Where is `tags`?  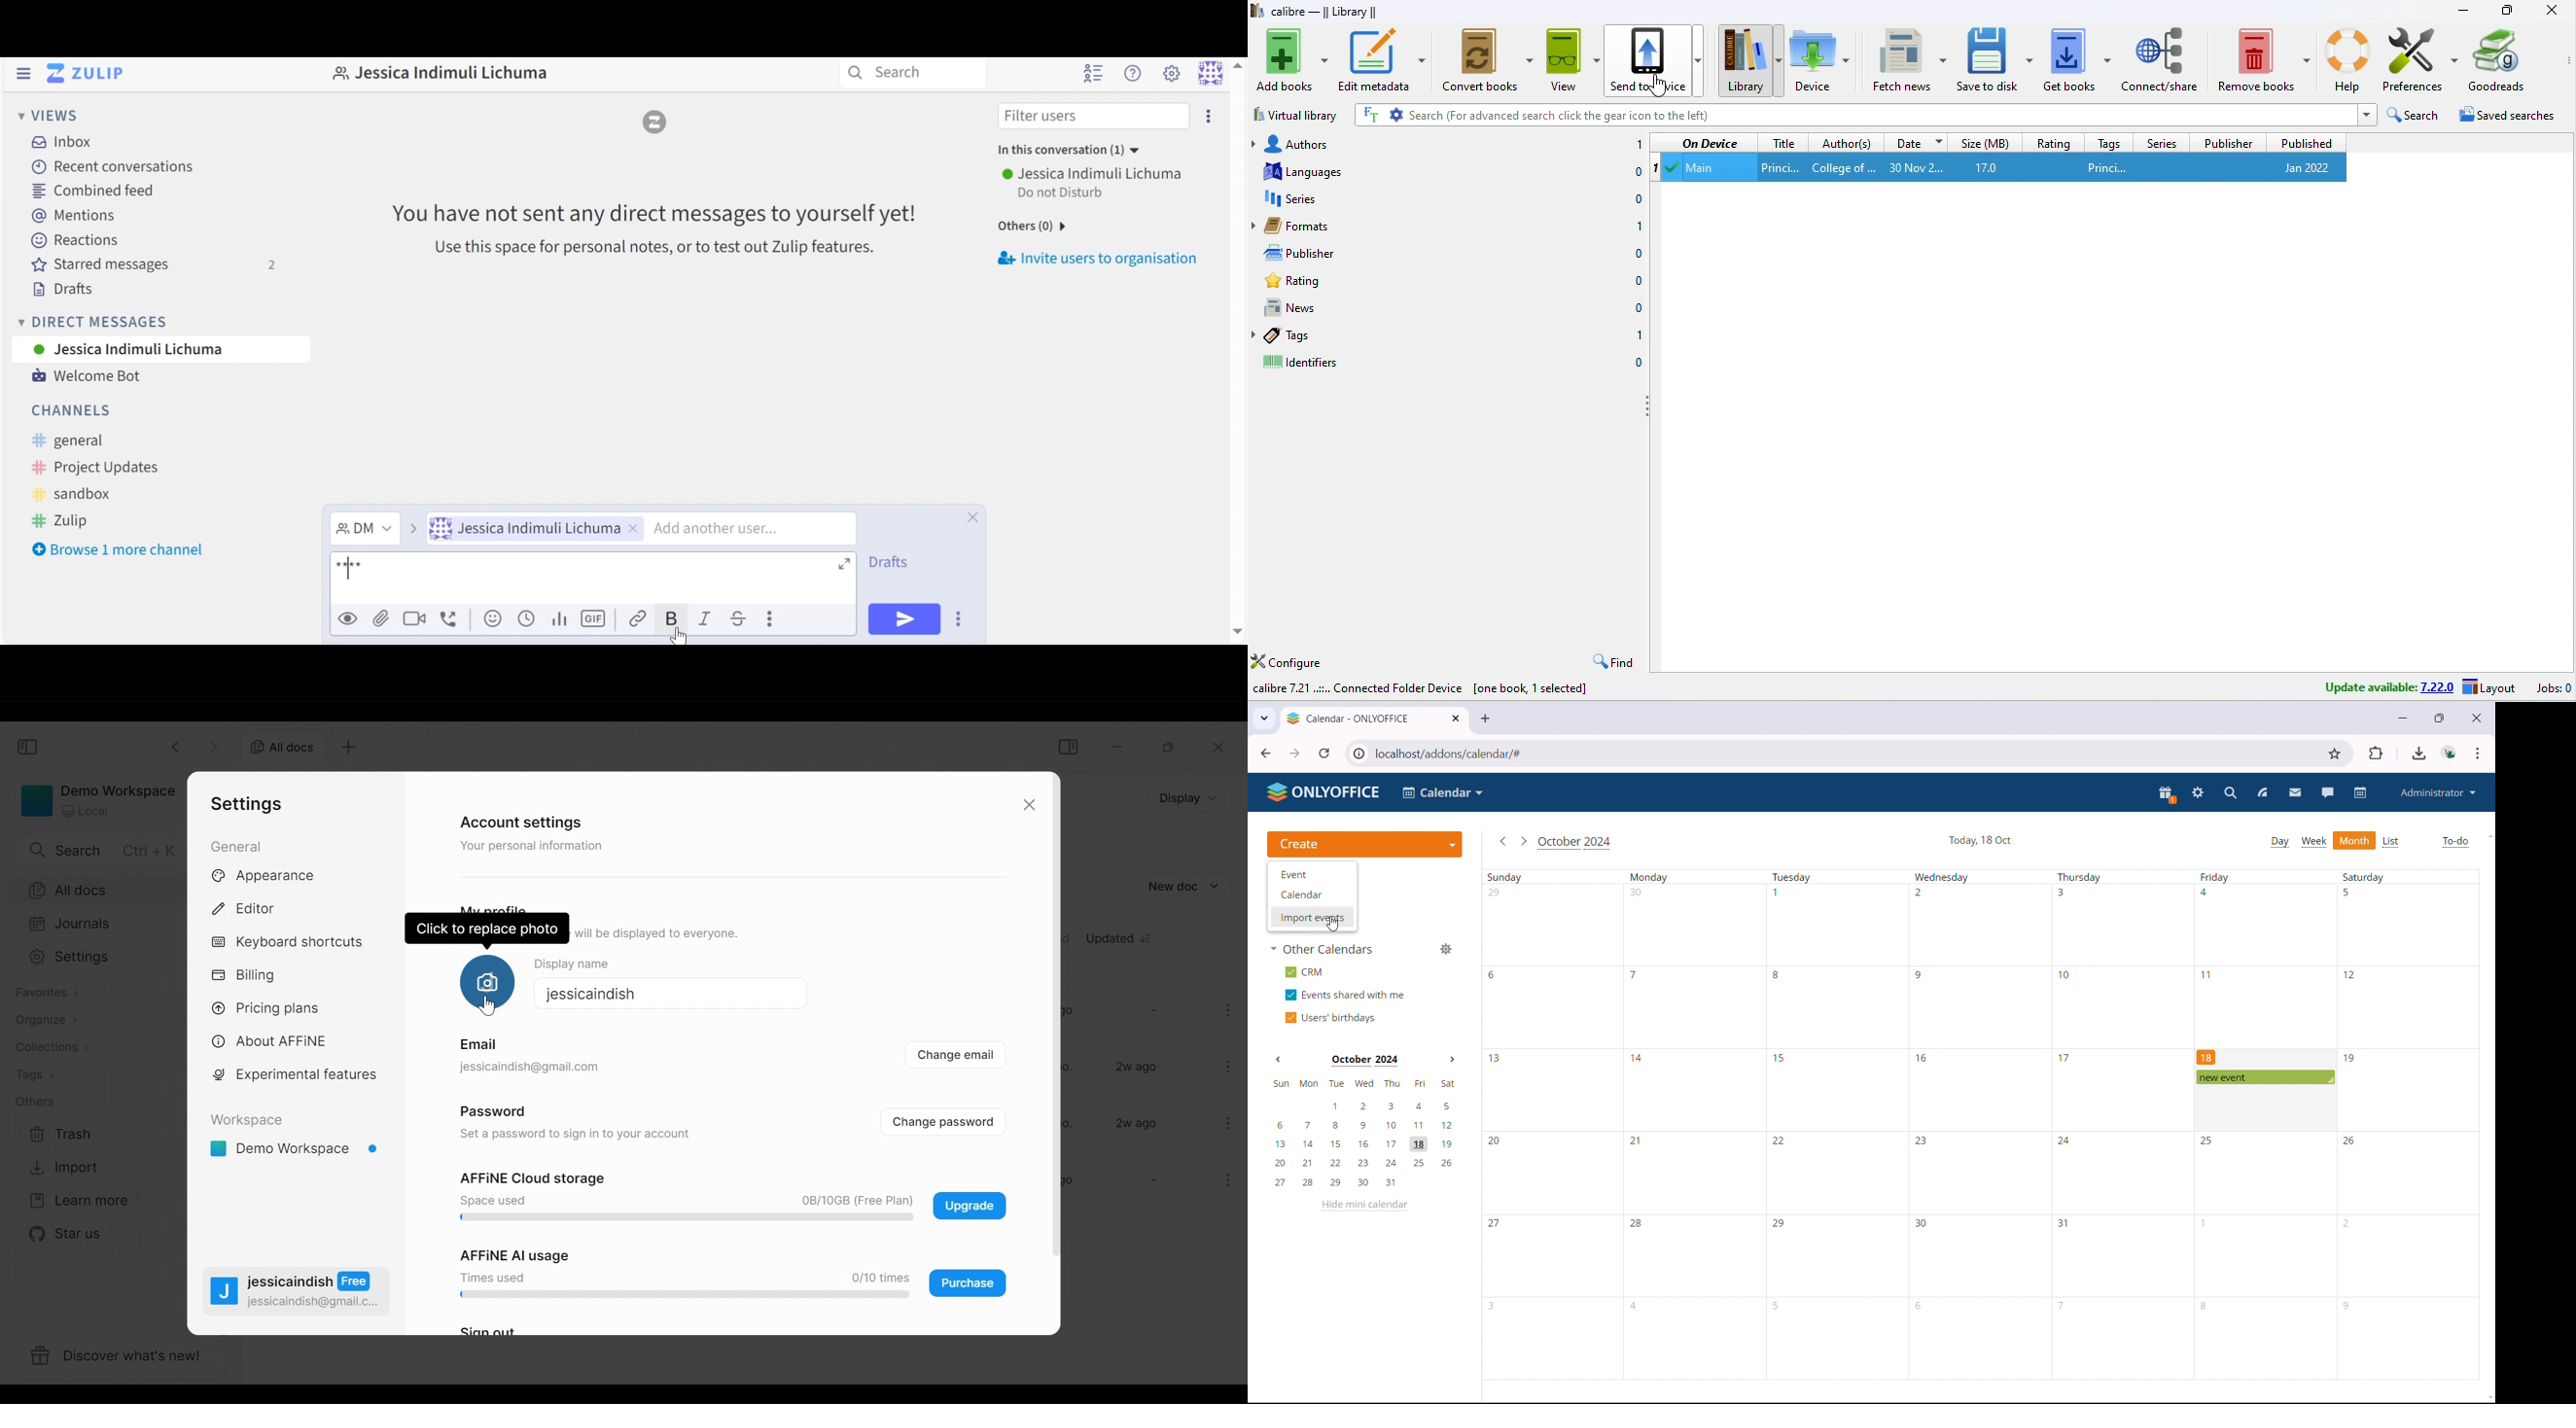 tags is located at coordinates (2110, 142).